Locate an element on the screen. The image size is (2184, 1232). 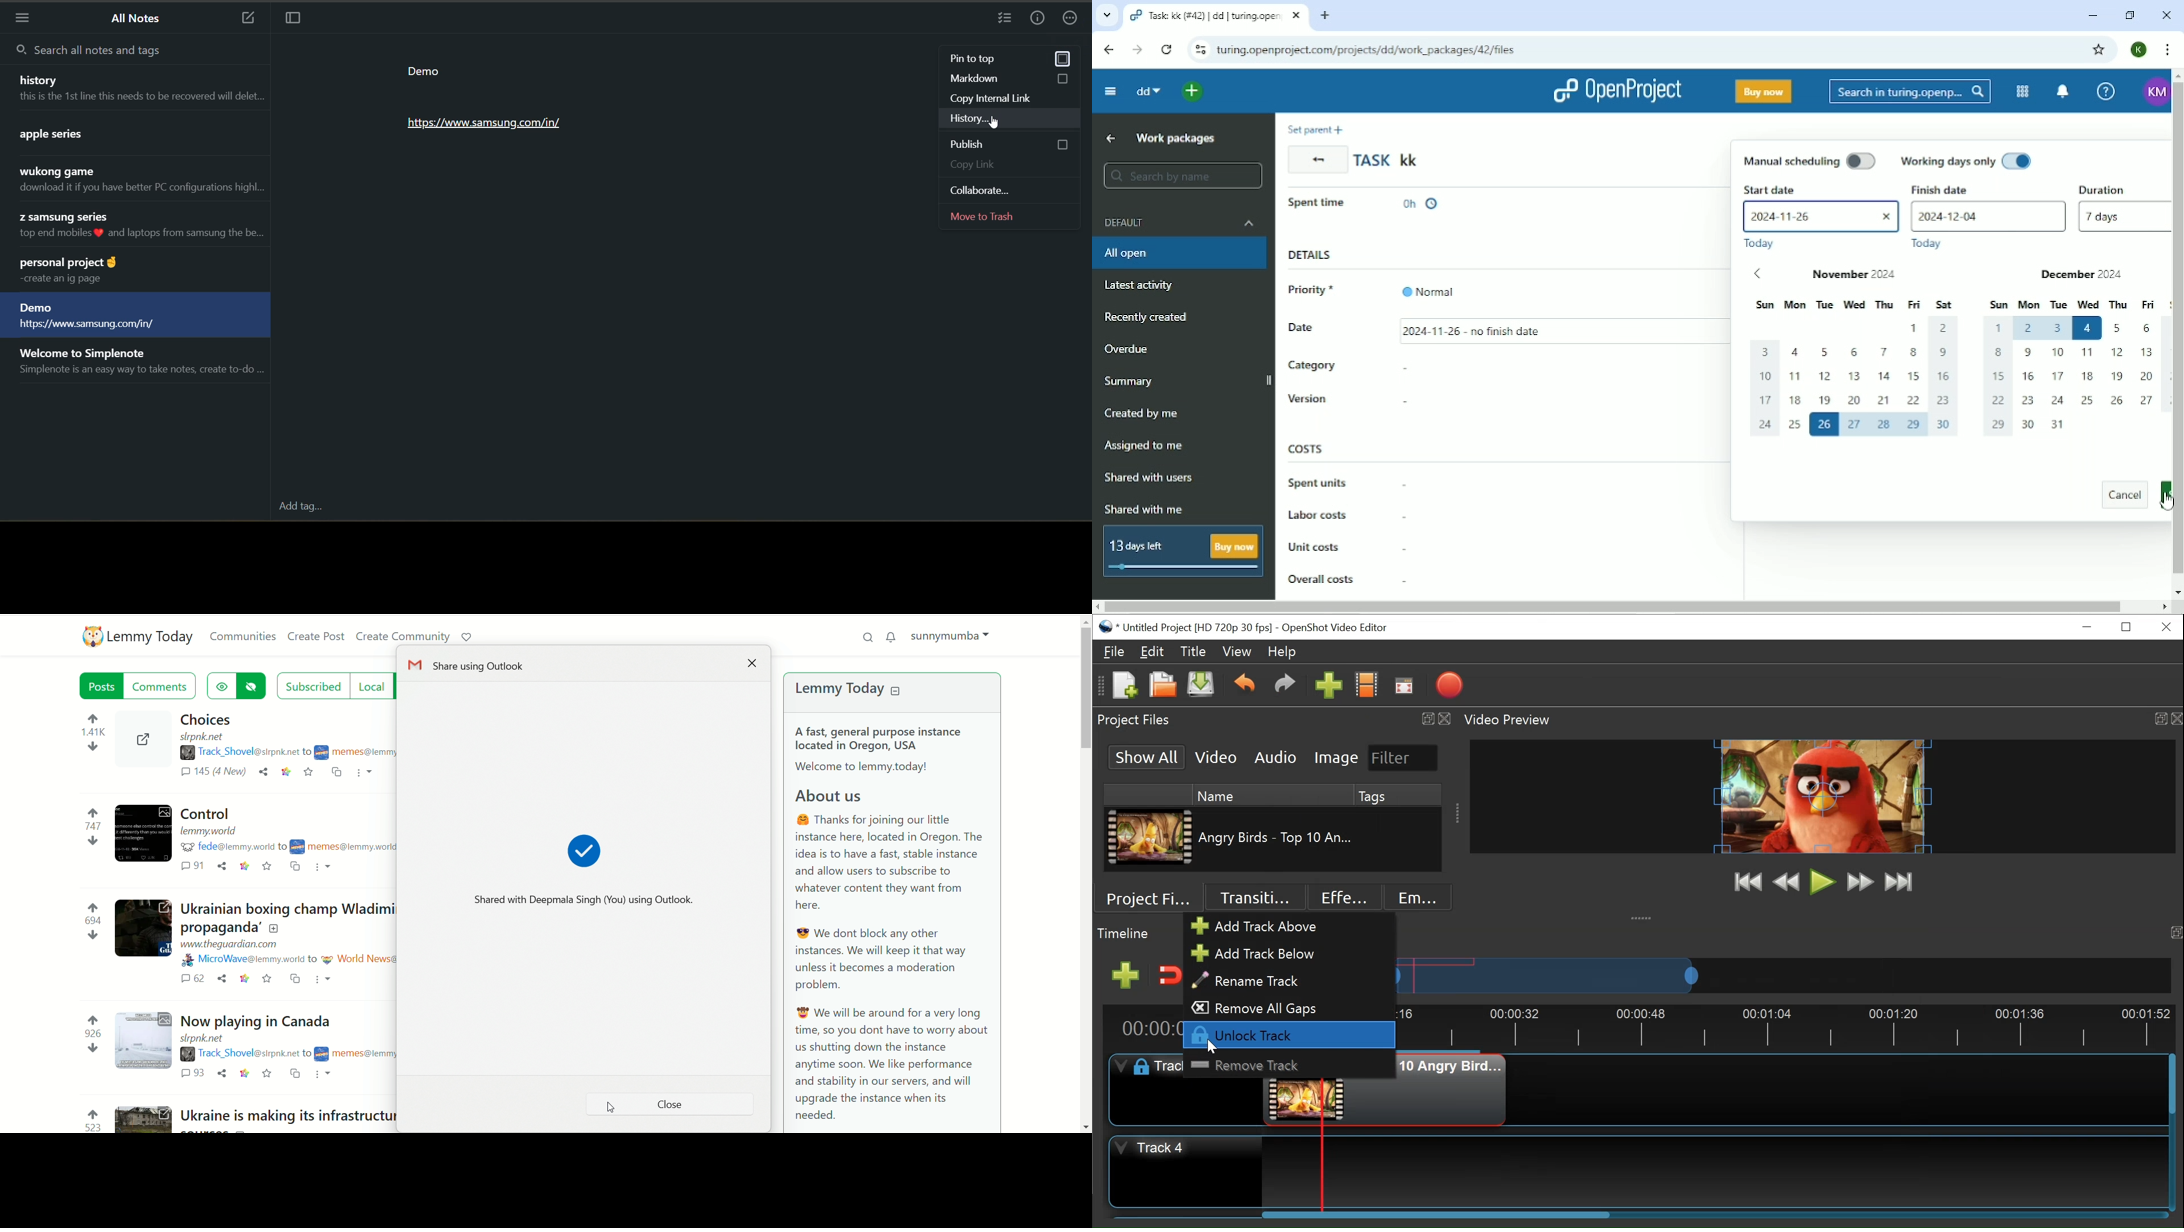
Fast Forward is located at coordinates (1859, 883).